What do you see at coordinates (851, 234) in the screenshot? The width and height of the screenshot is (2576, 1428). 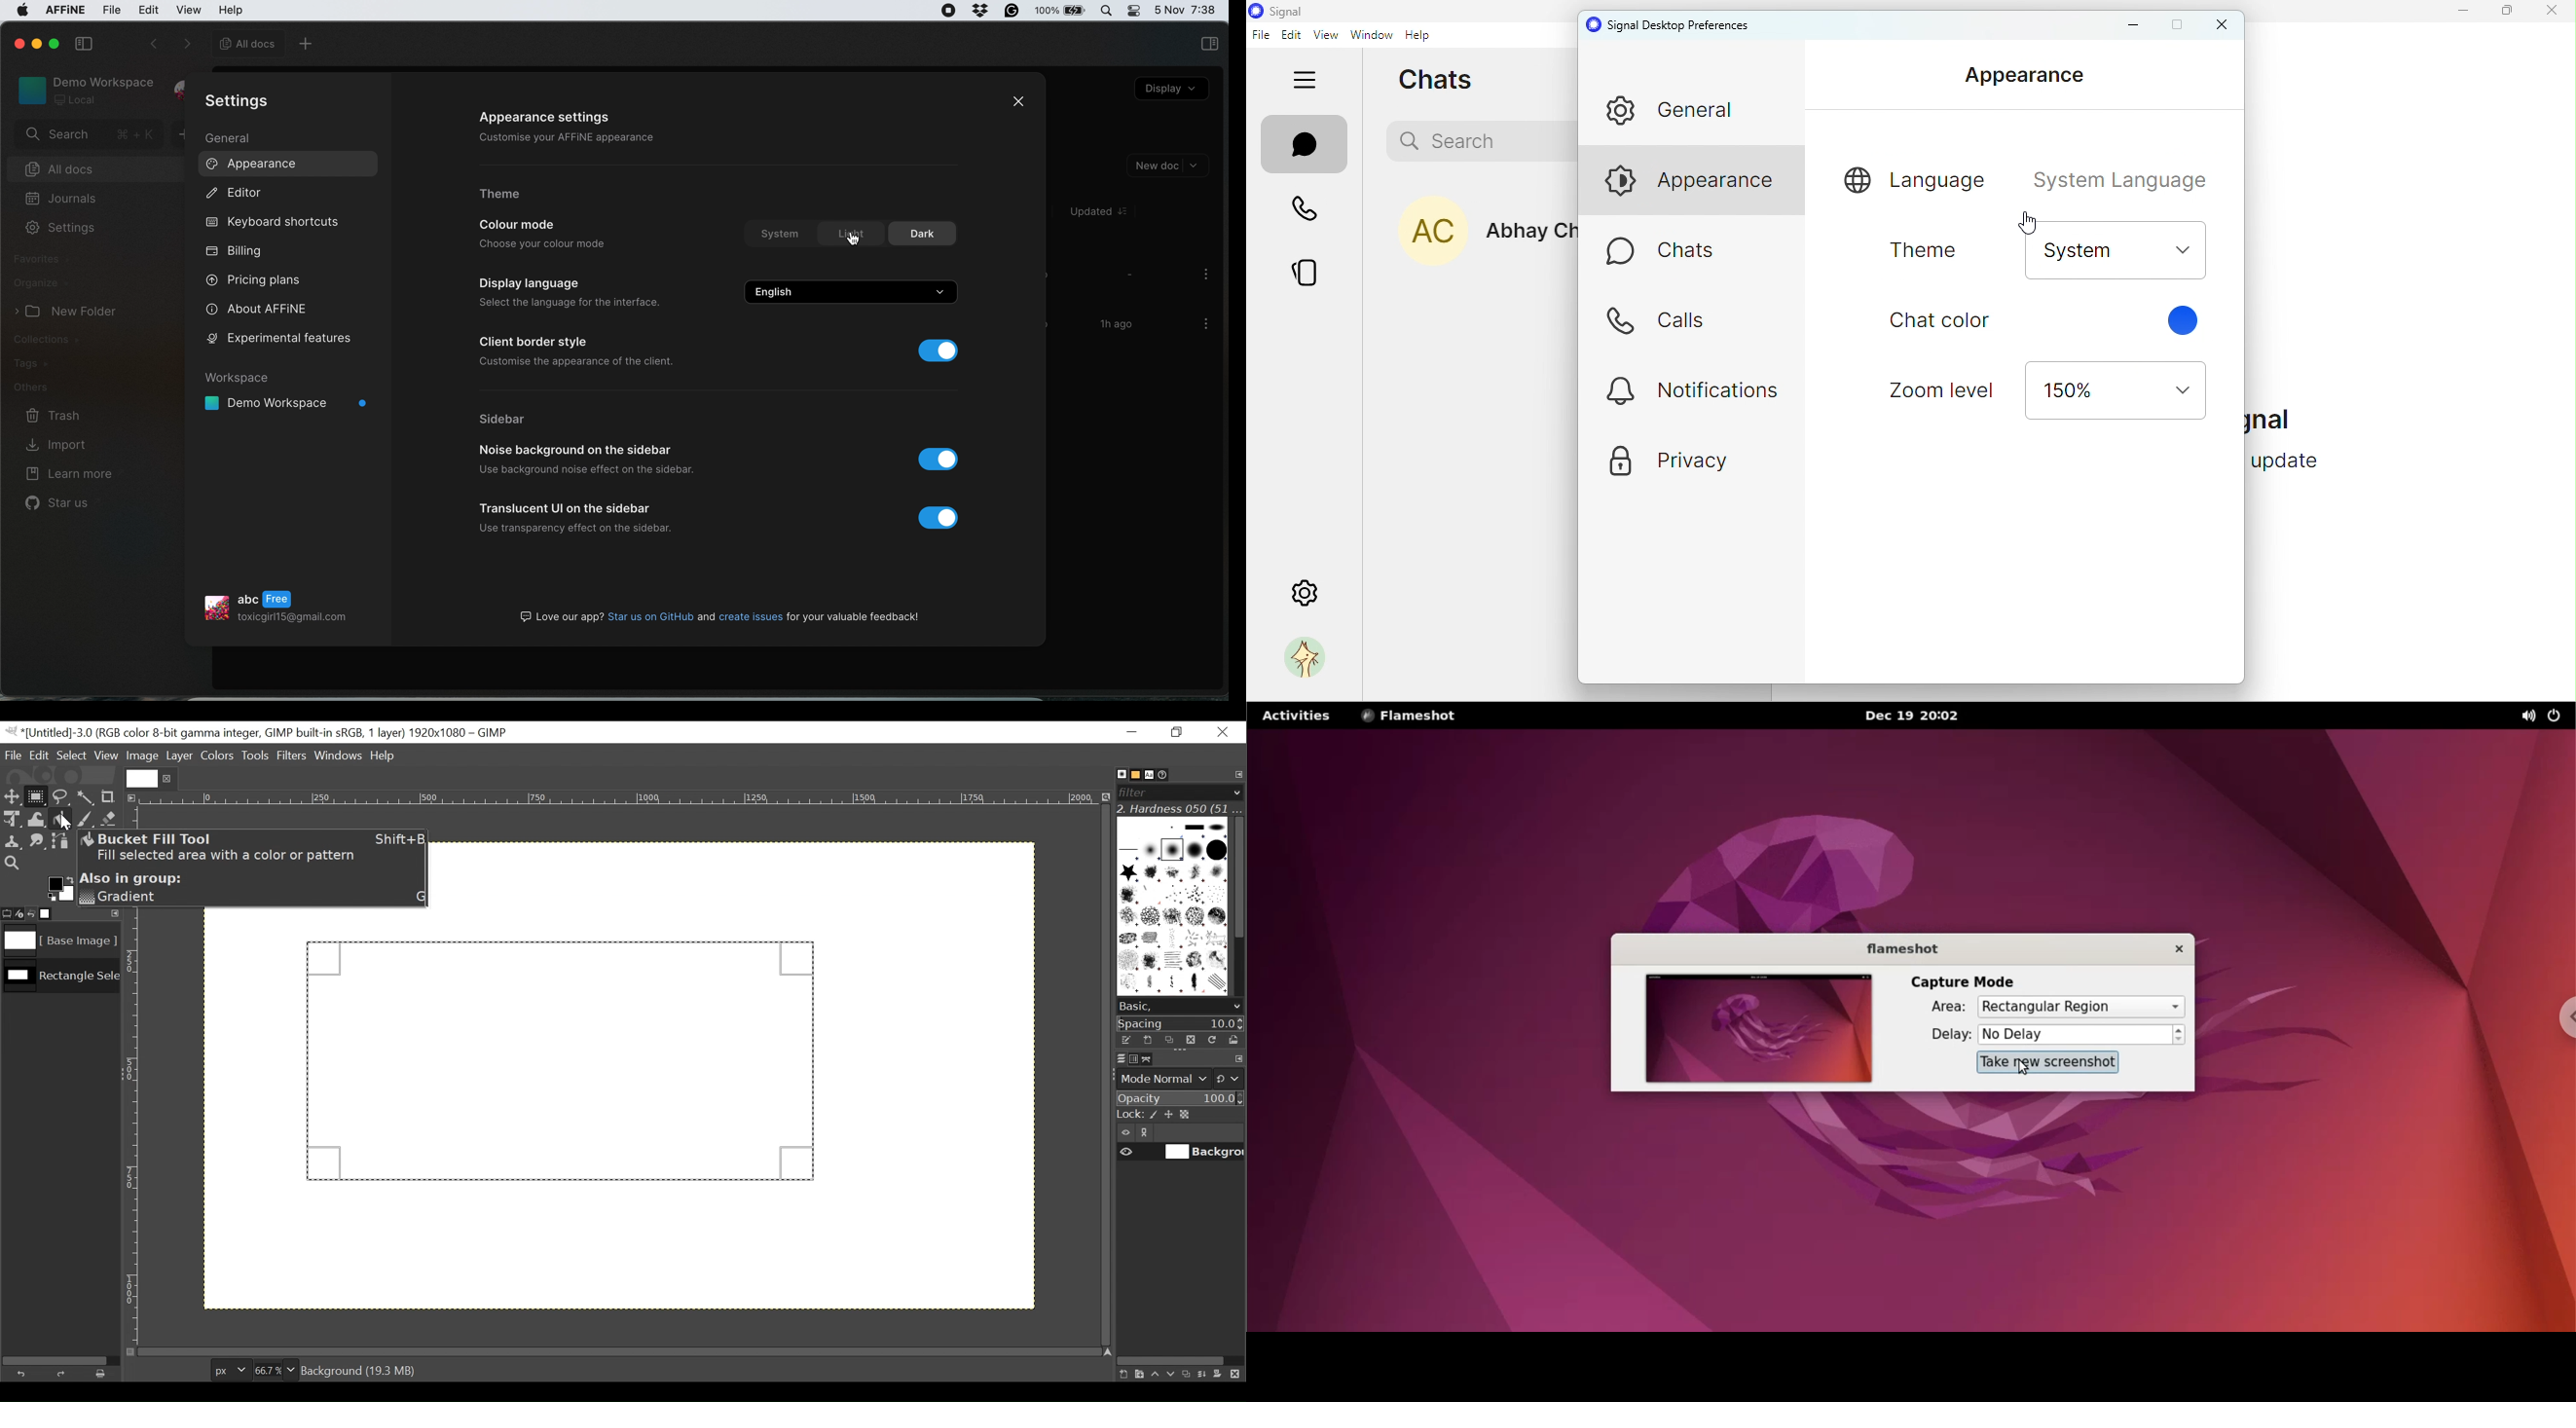 I see `light` at bounding box center [851, 234].